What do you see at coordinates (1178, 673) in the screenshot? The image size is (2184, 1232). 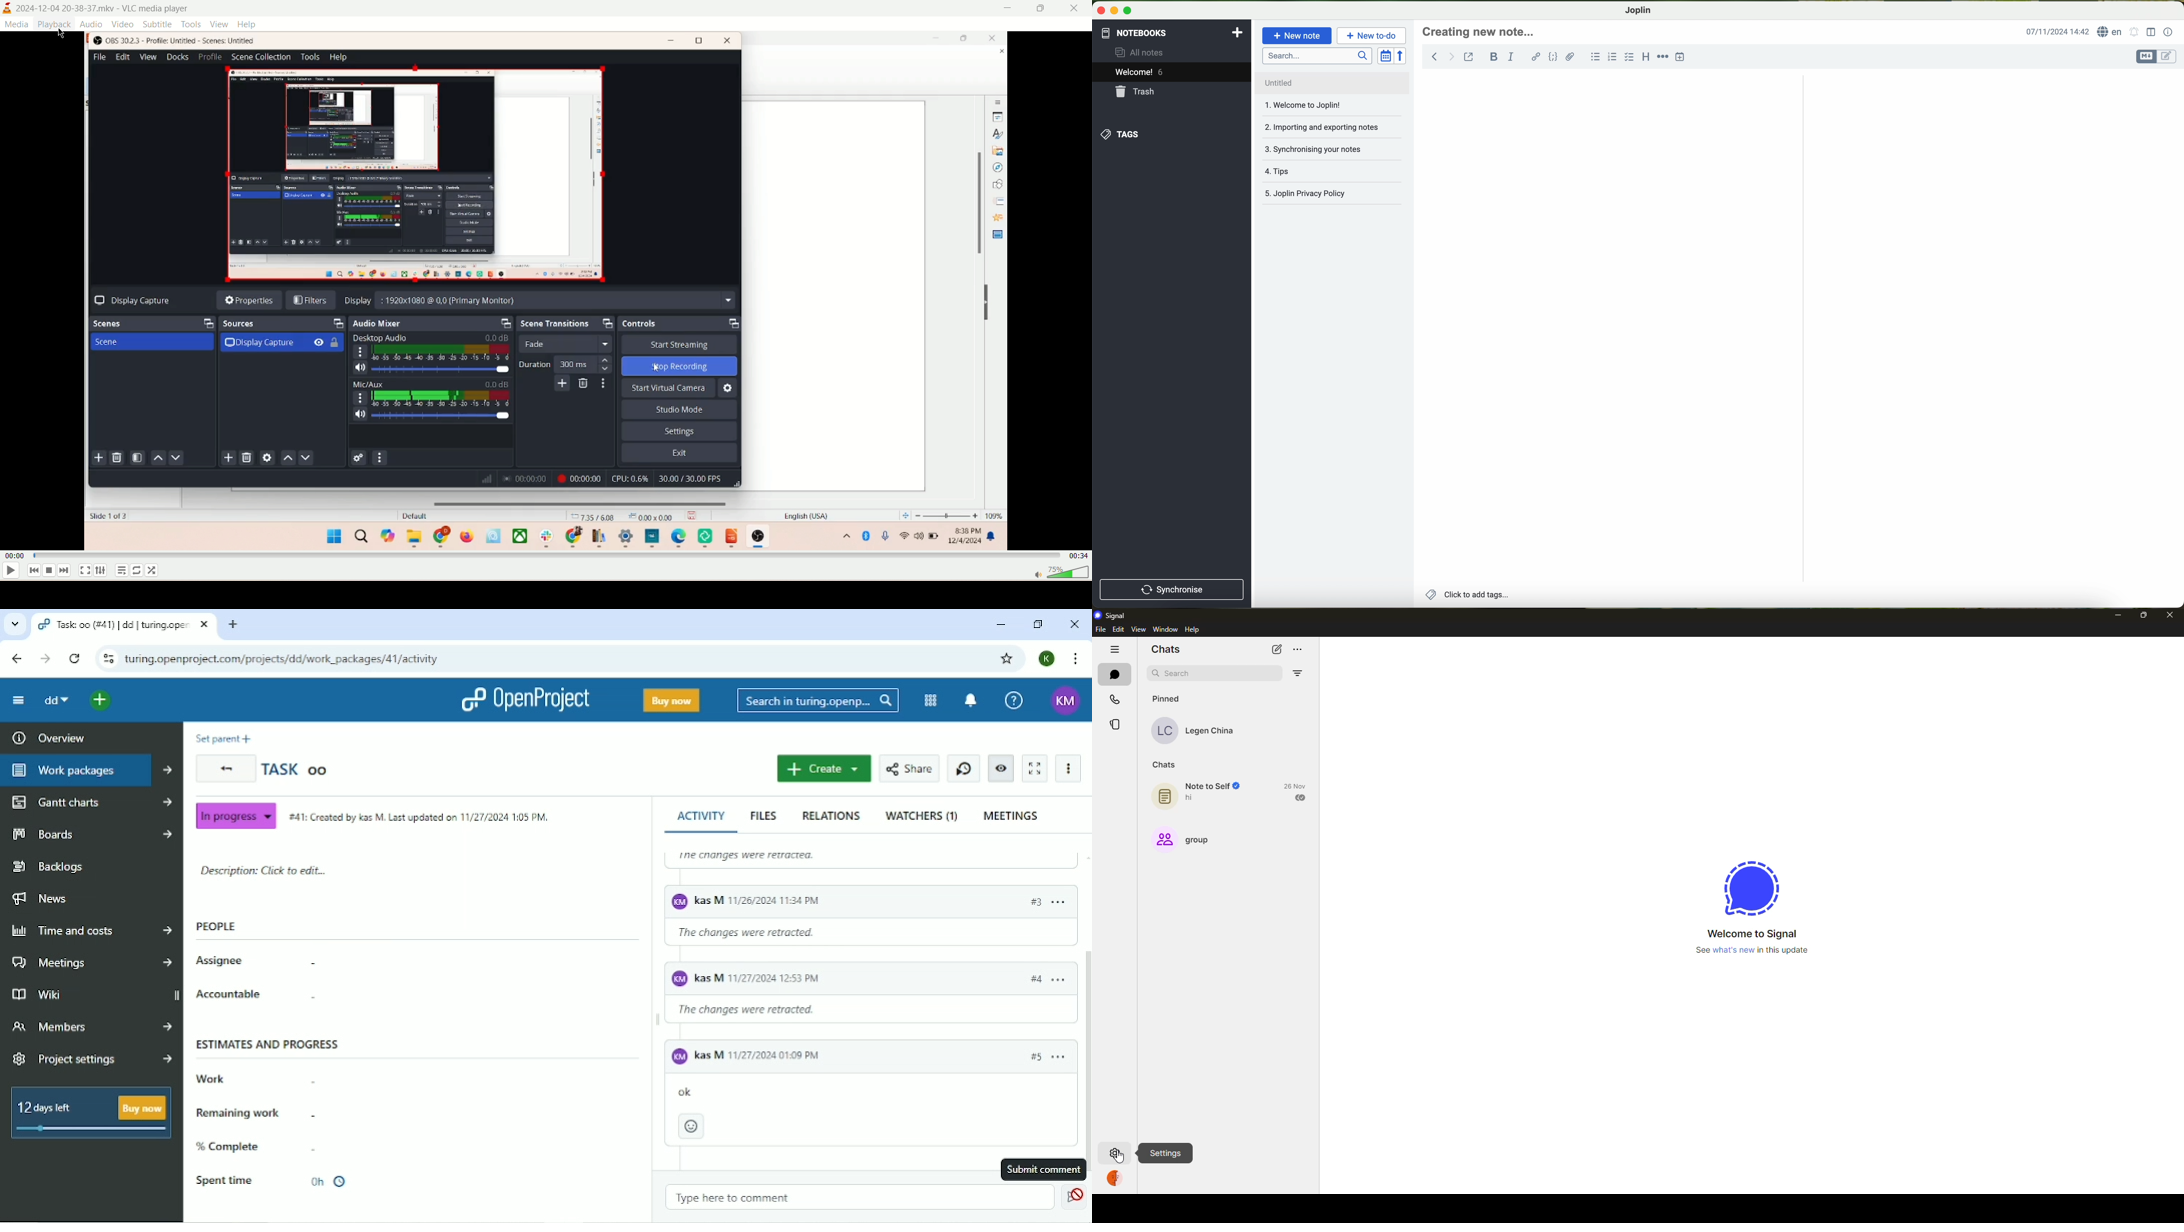 I see `search` at bounding box center [1178, 673].